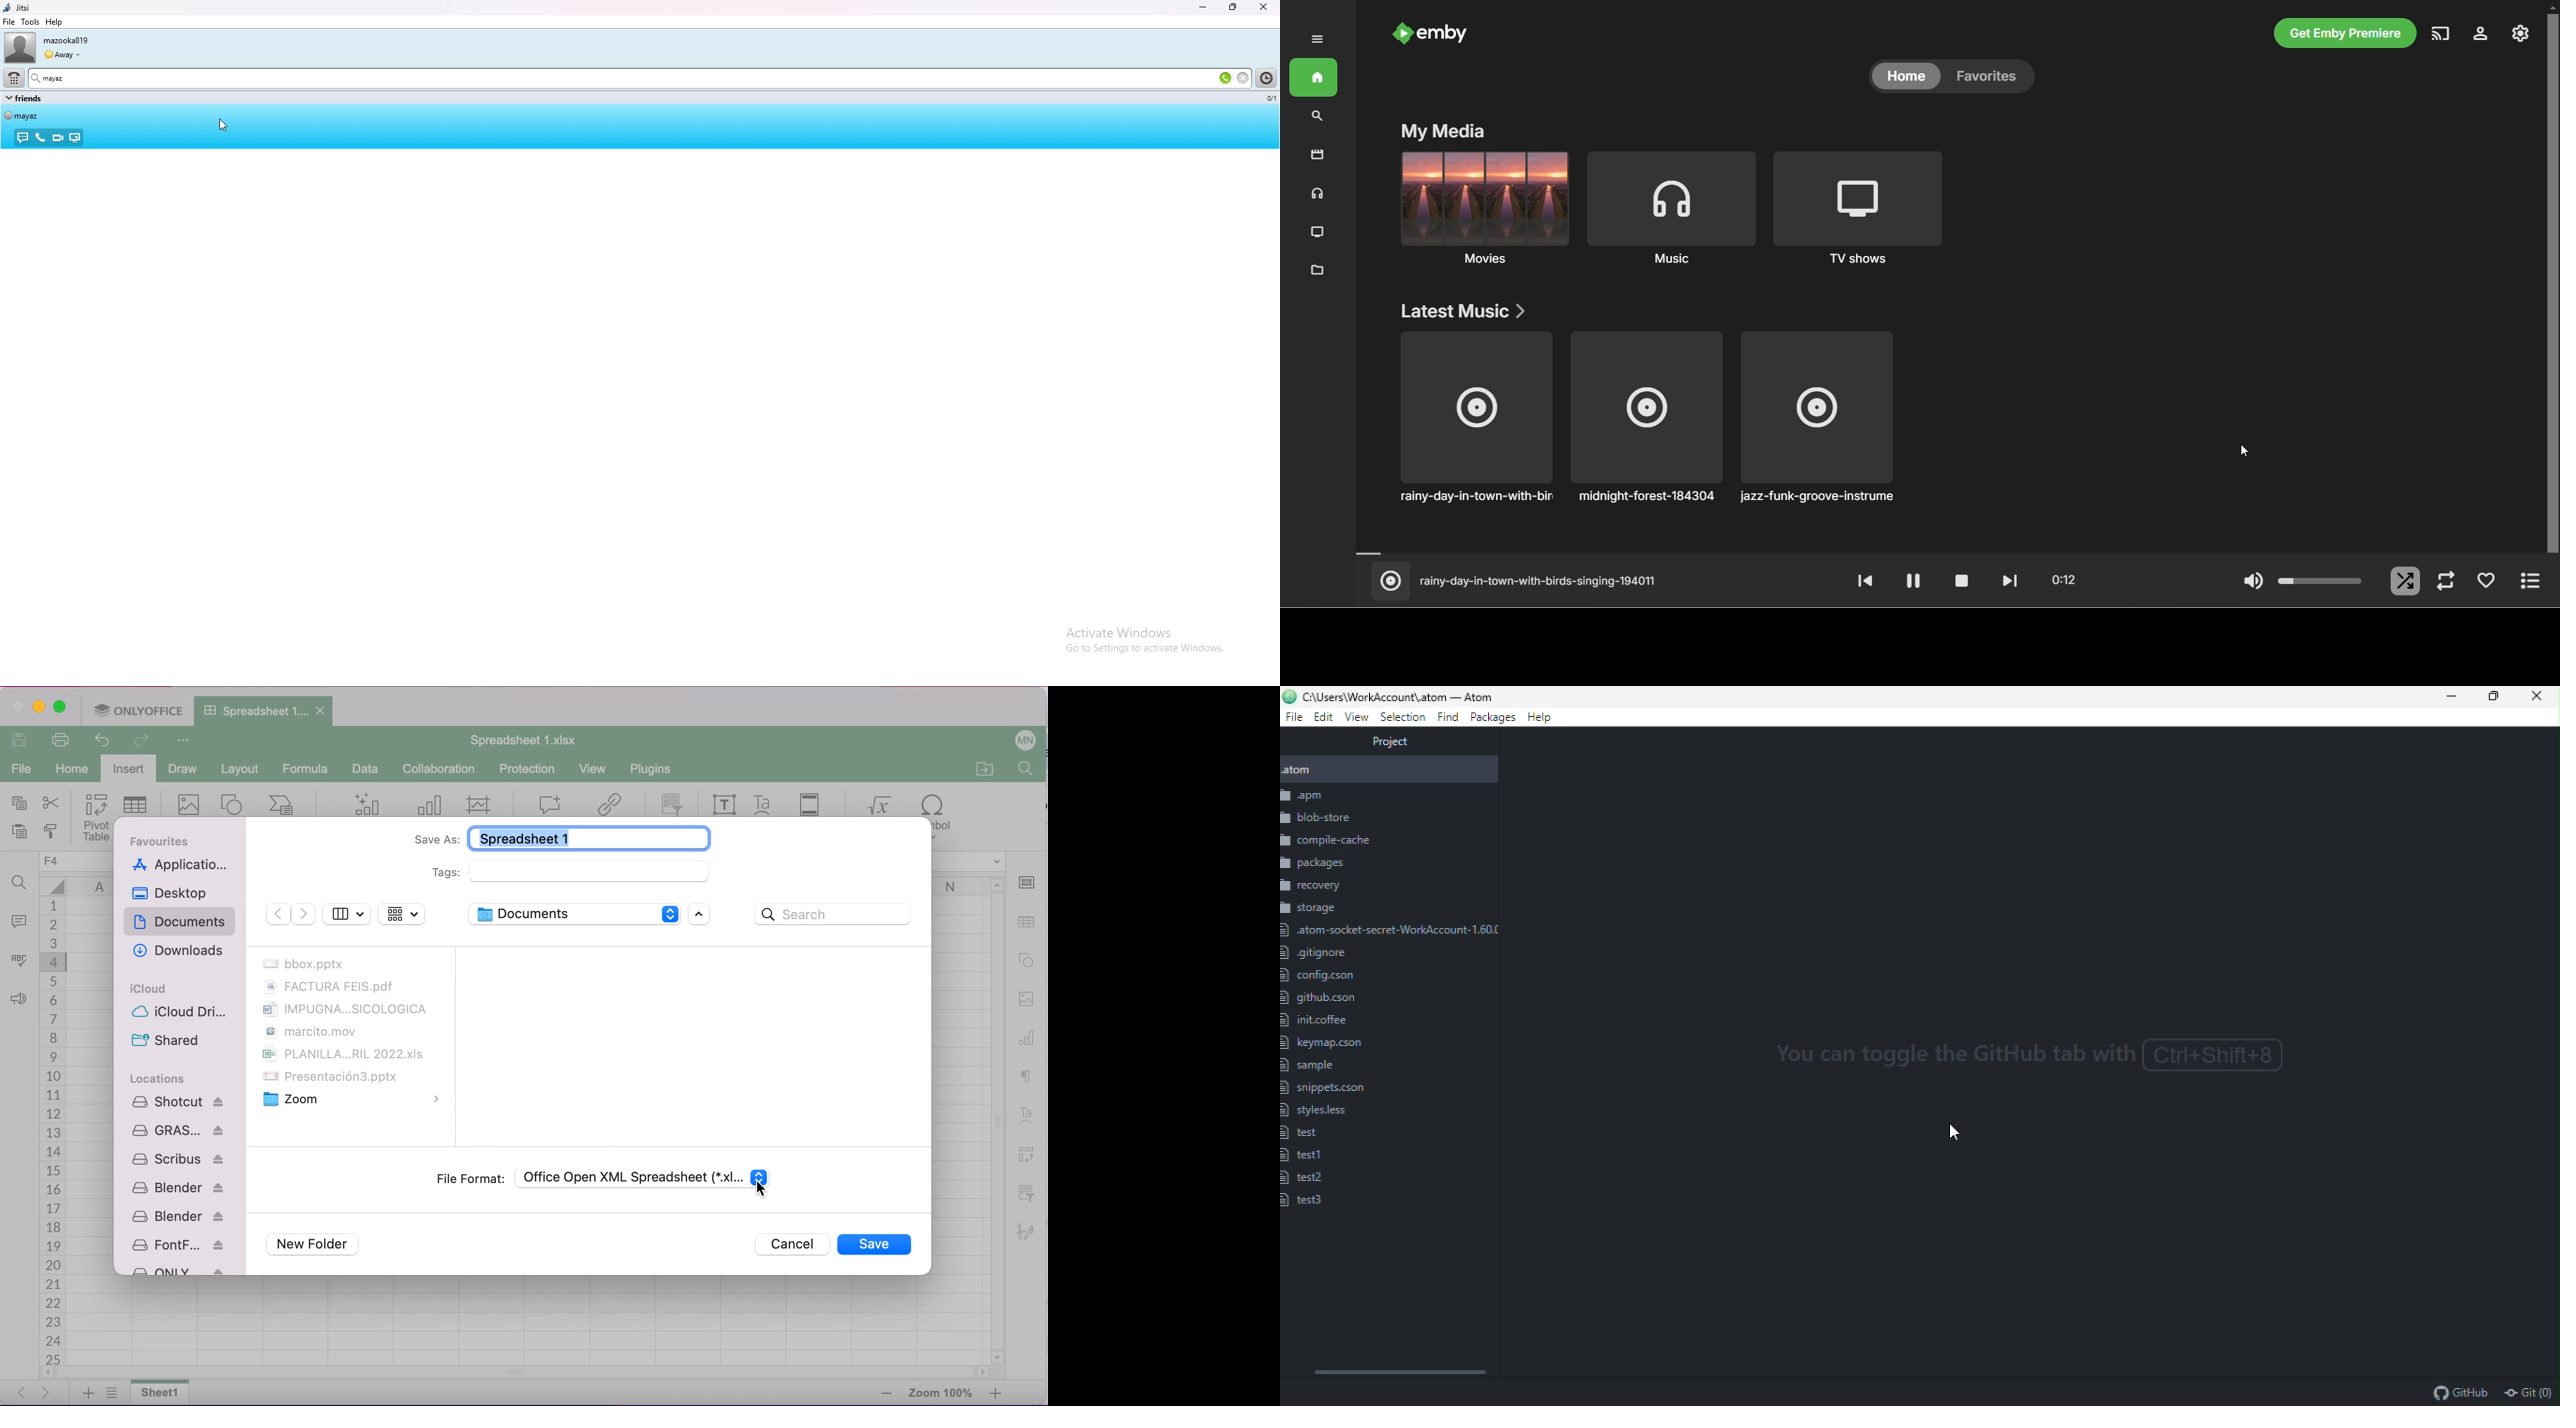  Describe the element at coordinates (790, 1244) in the screenshot. I see `cancel` at that location.